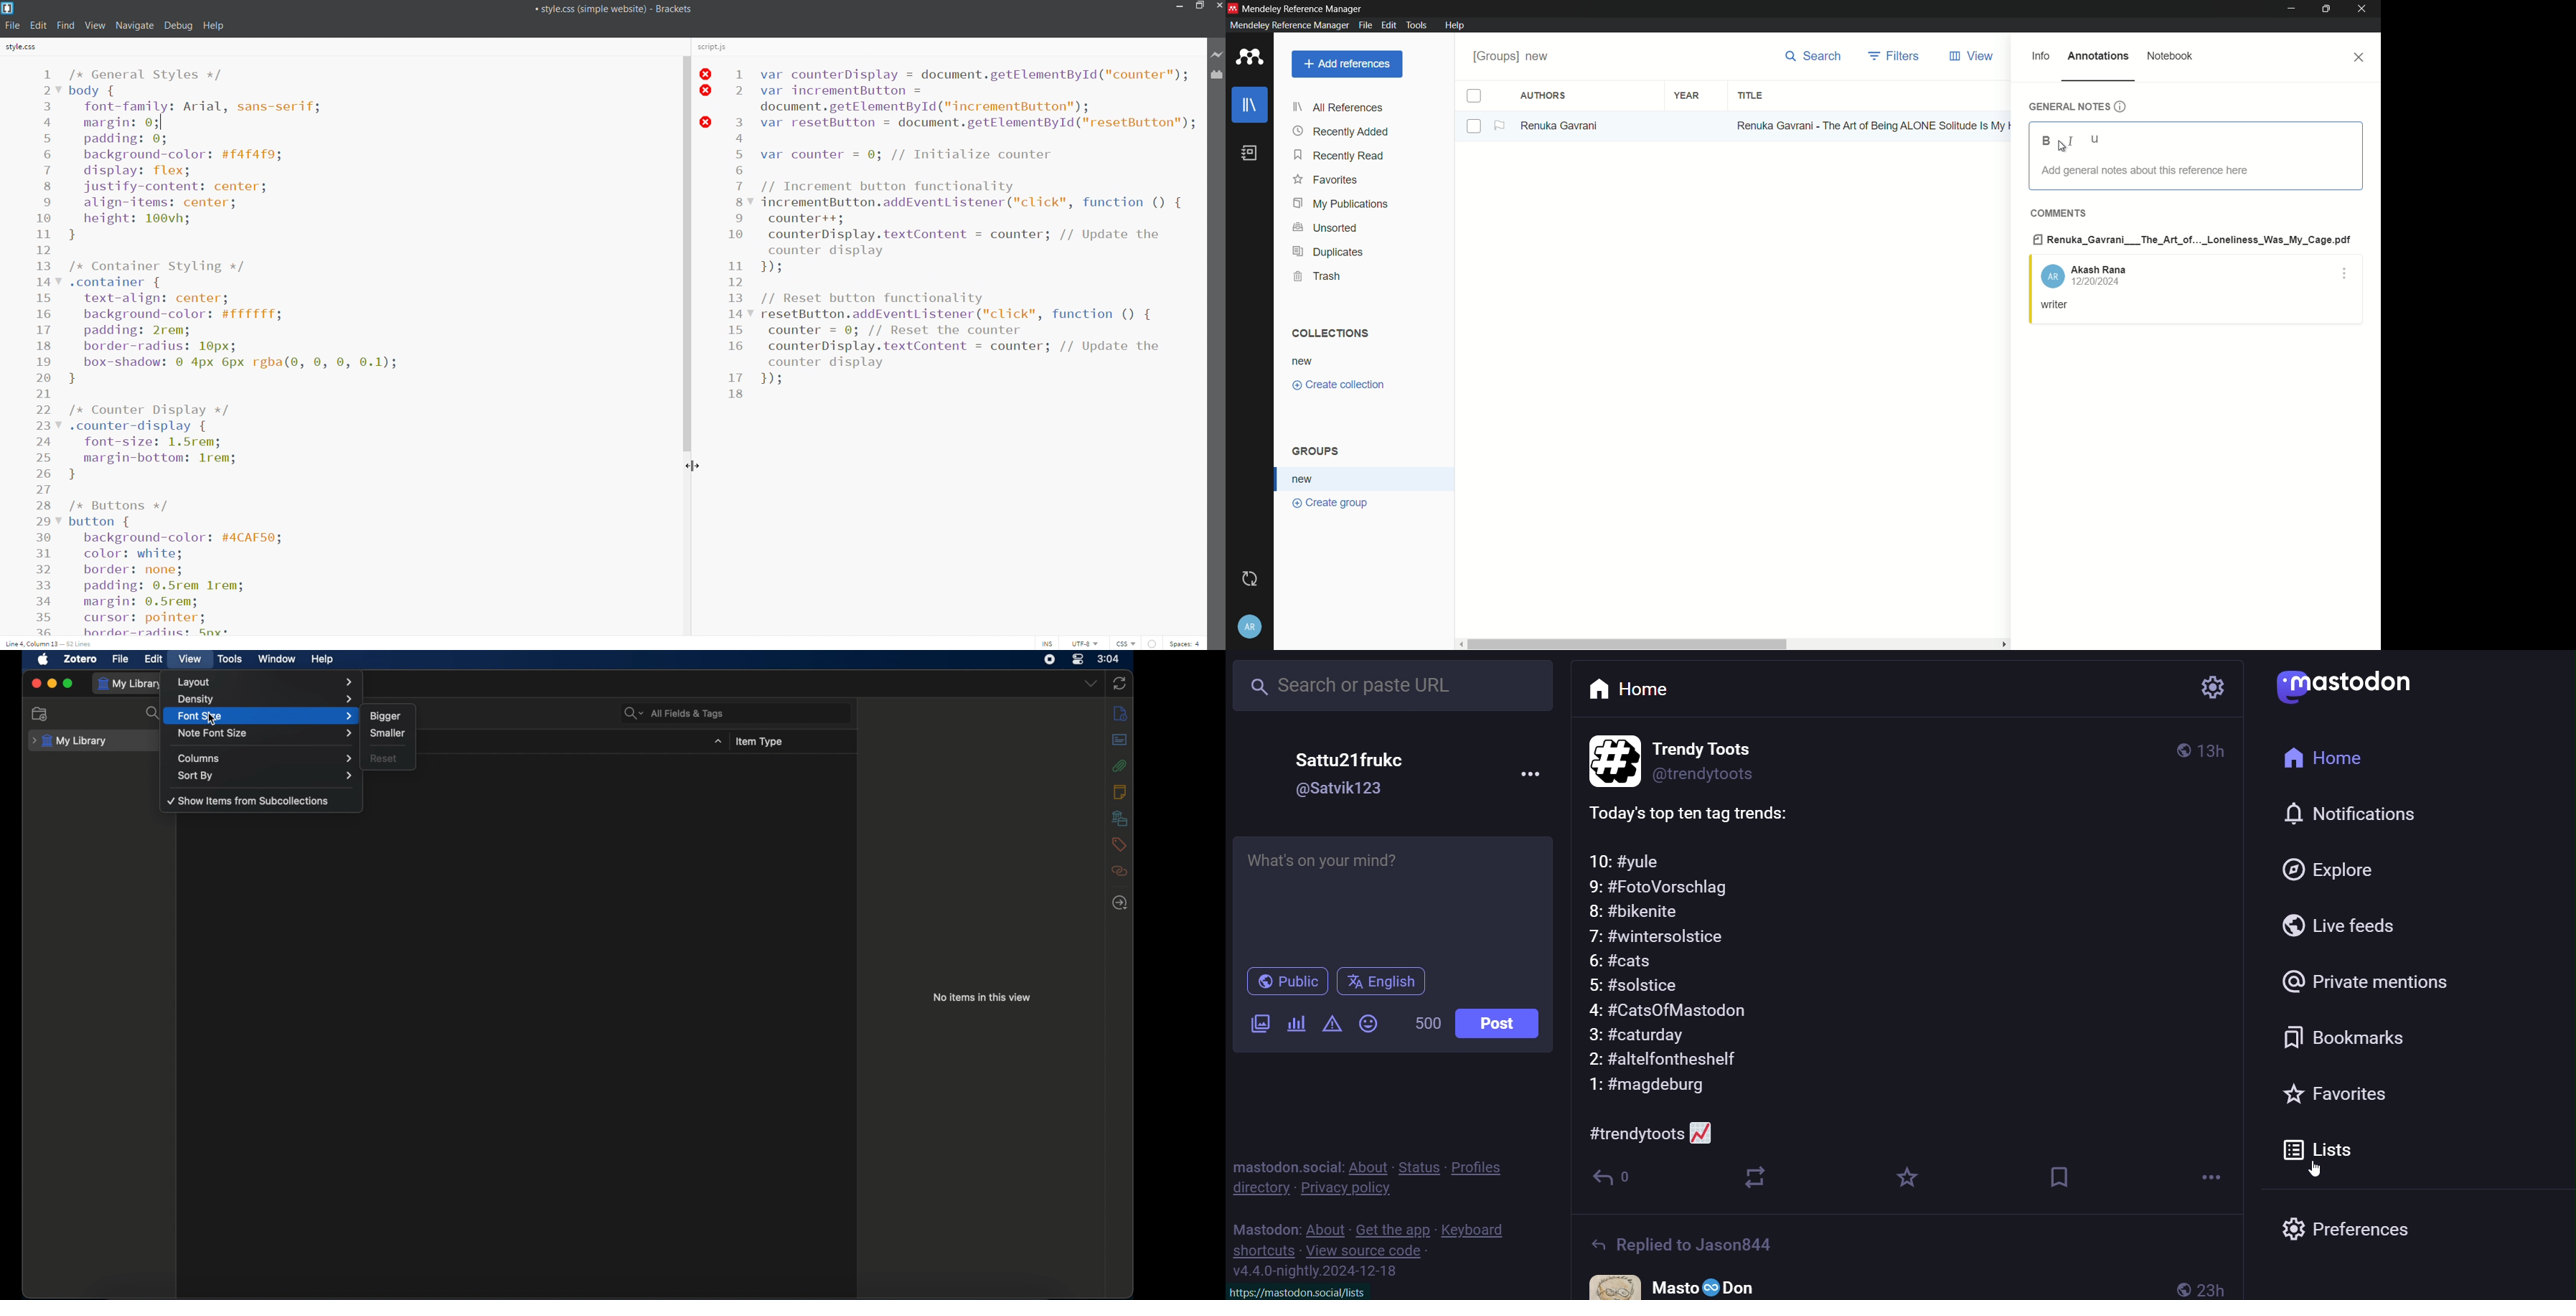 This screenshot has width=2576, height=1316. I want to click on more options, so click(2346, 276).